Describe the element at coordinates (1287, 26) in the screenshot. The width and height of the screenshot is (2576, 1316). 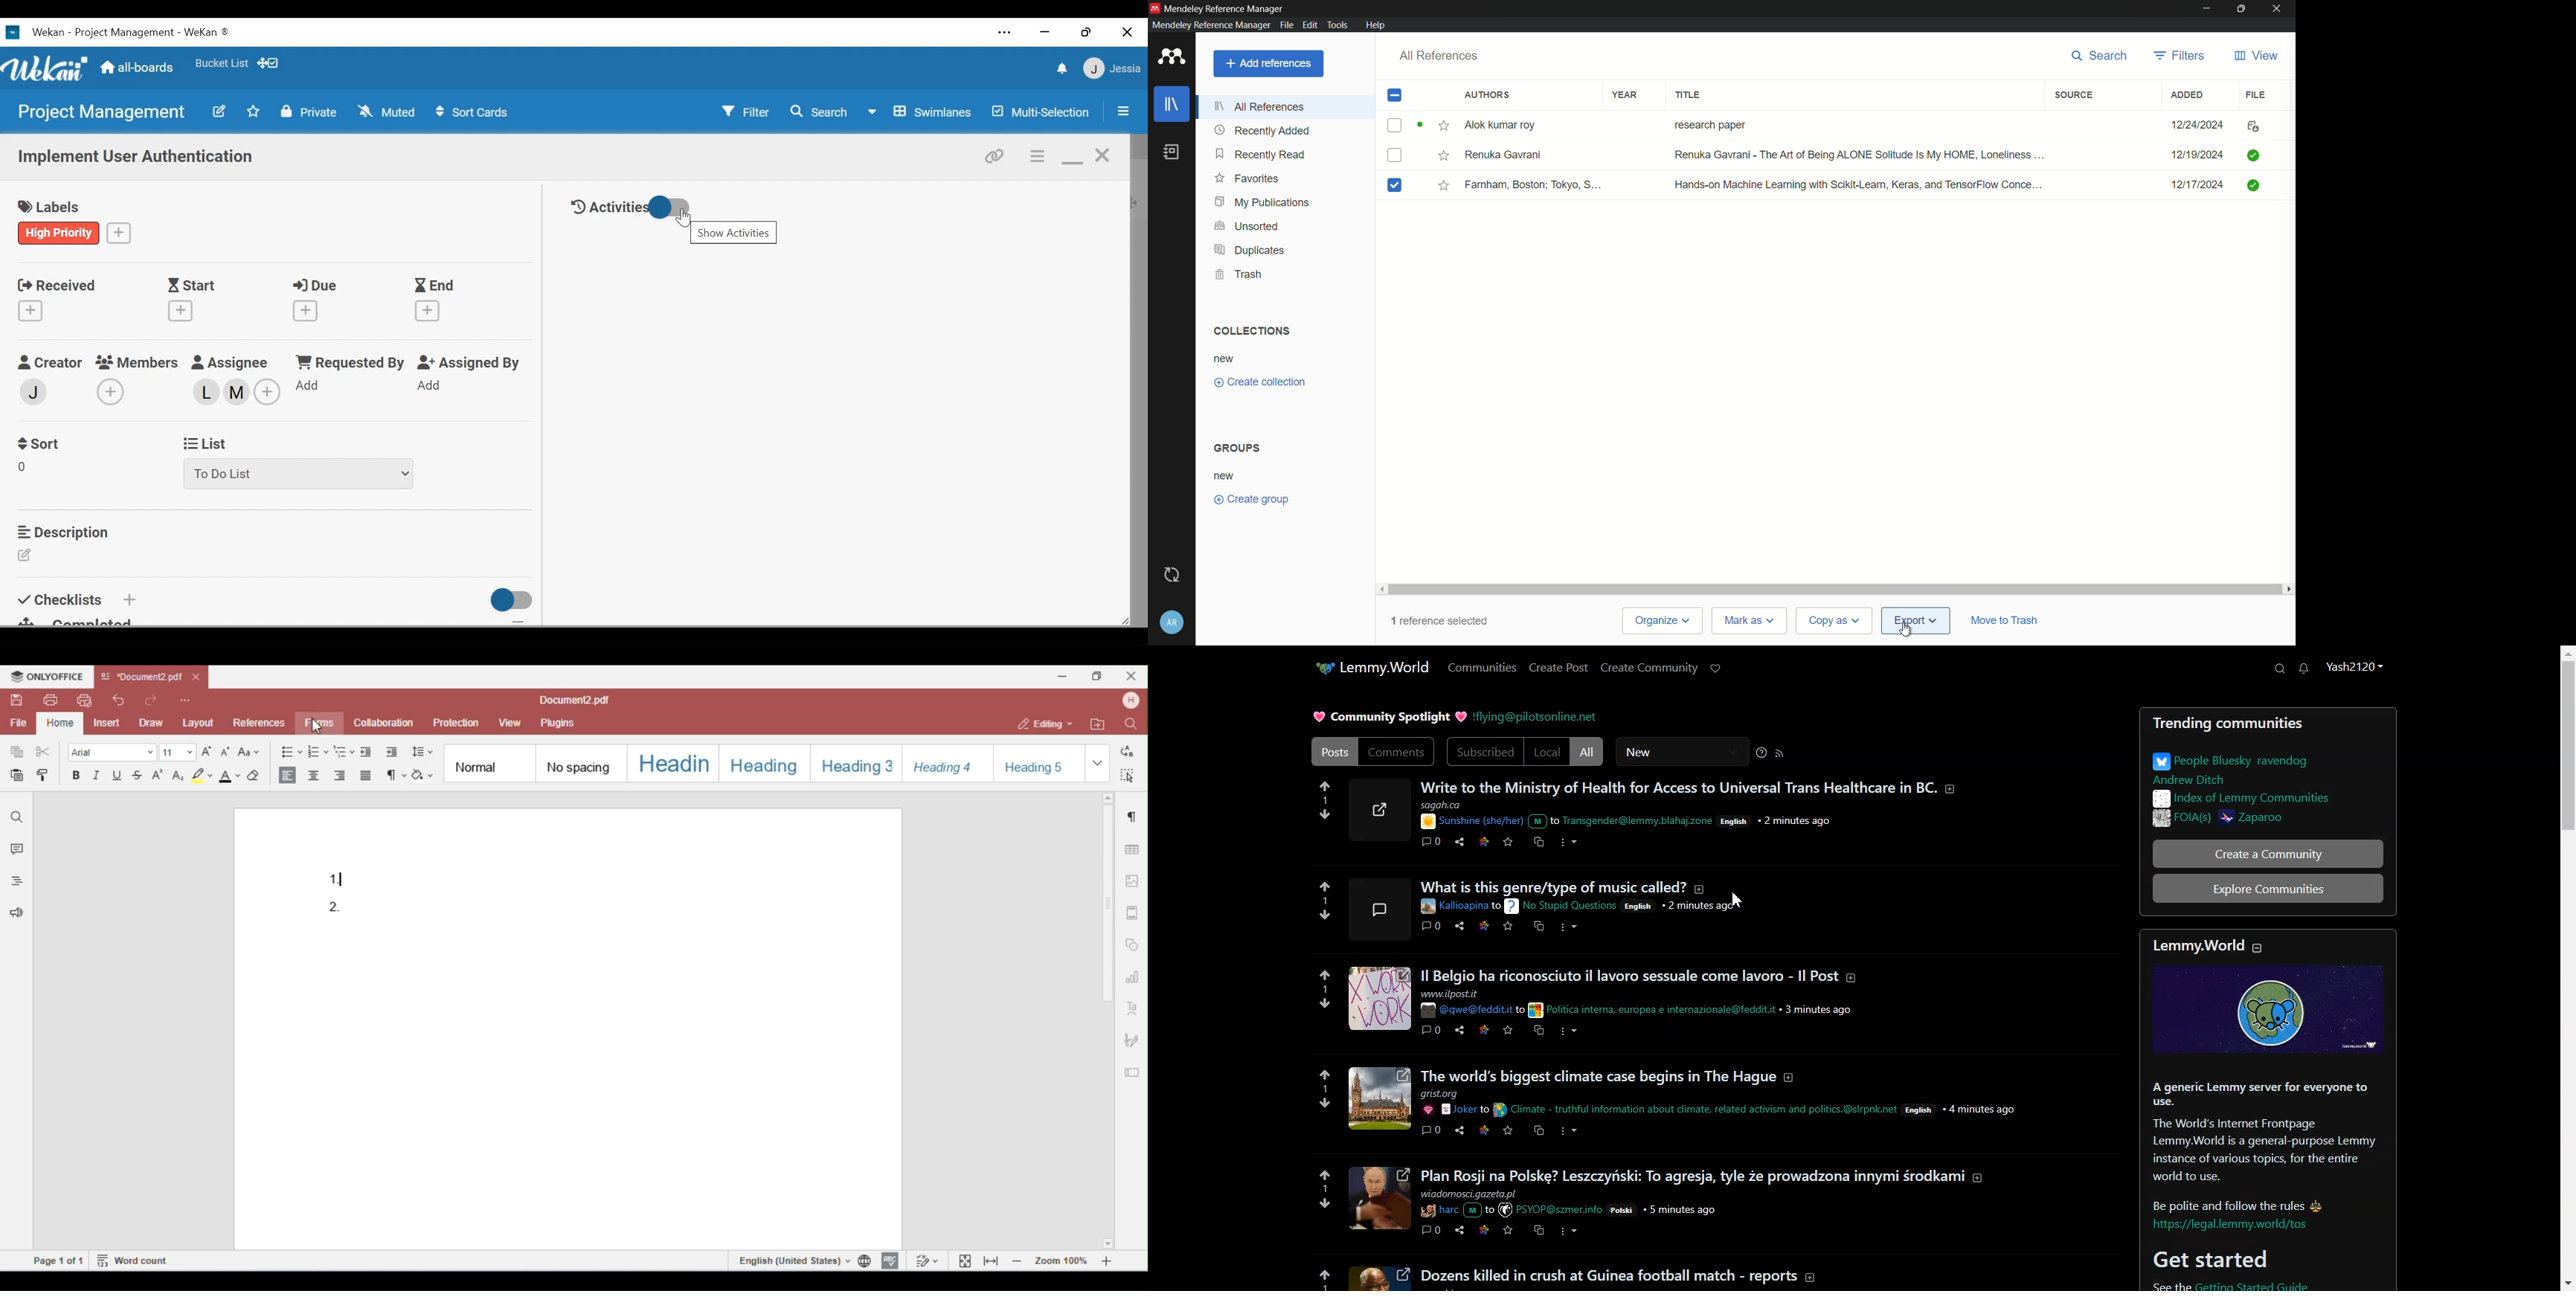
I see `file menu` at that location.